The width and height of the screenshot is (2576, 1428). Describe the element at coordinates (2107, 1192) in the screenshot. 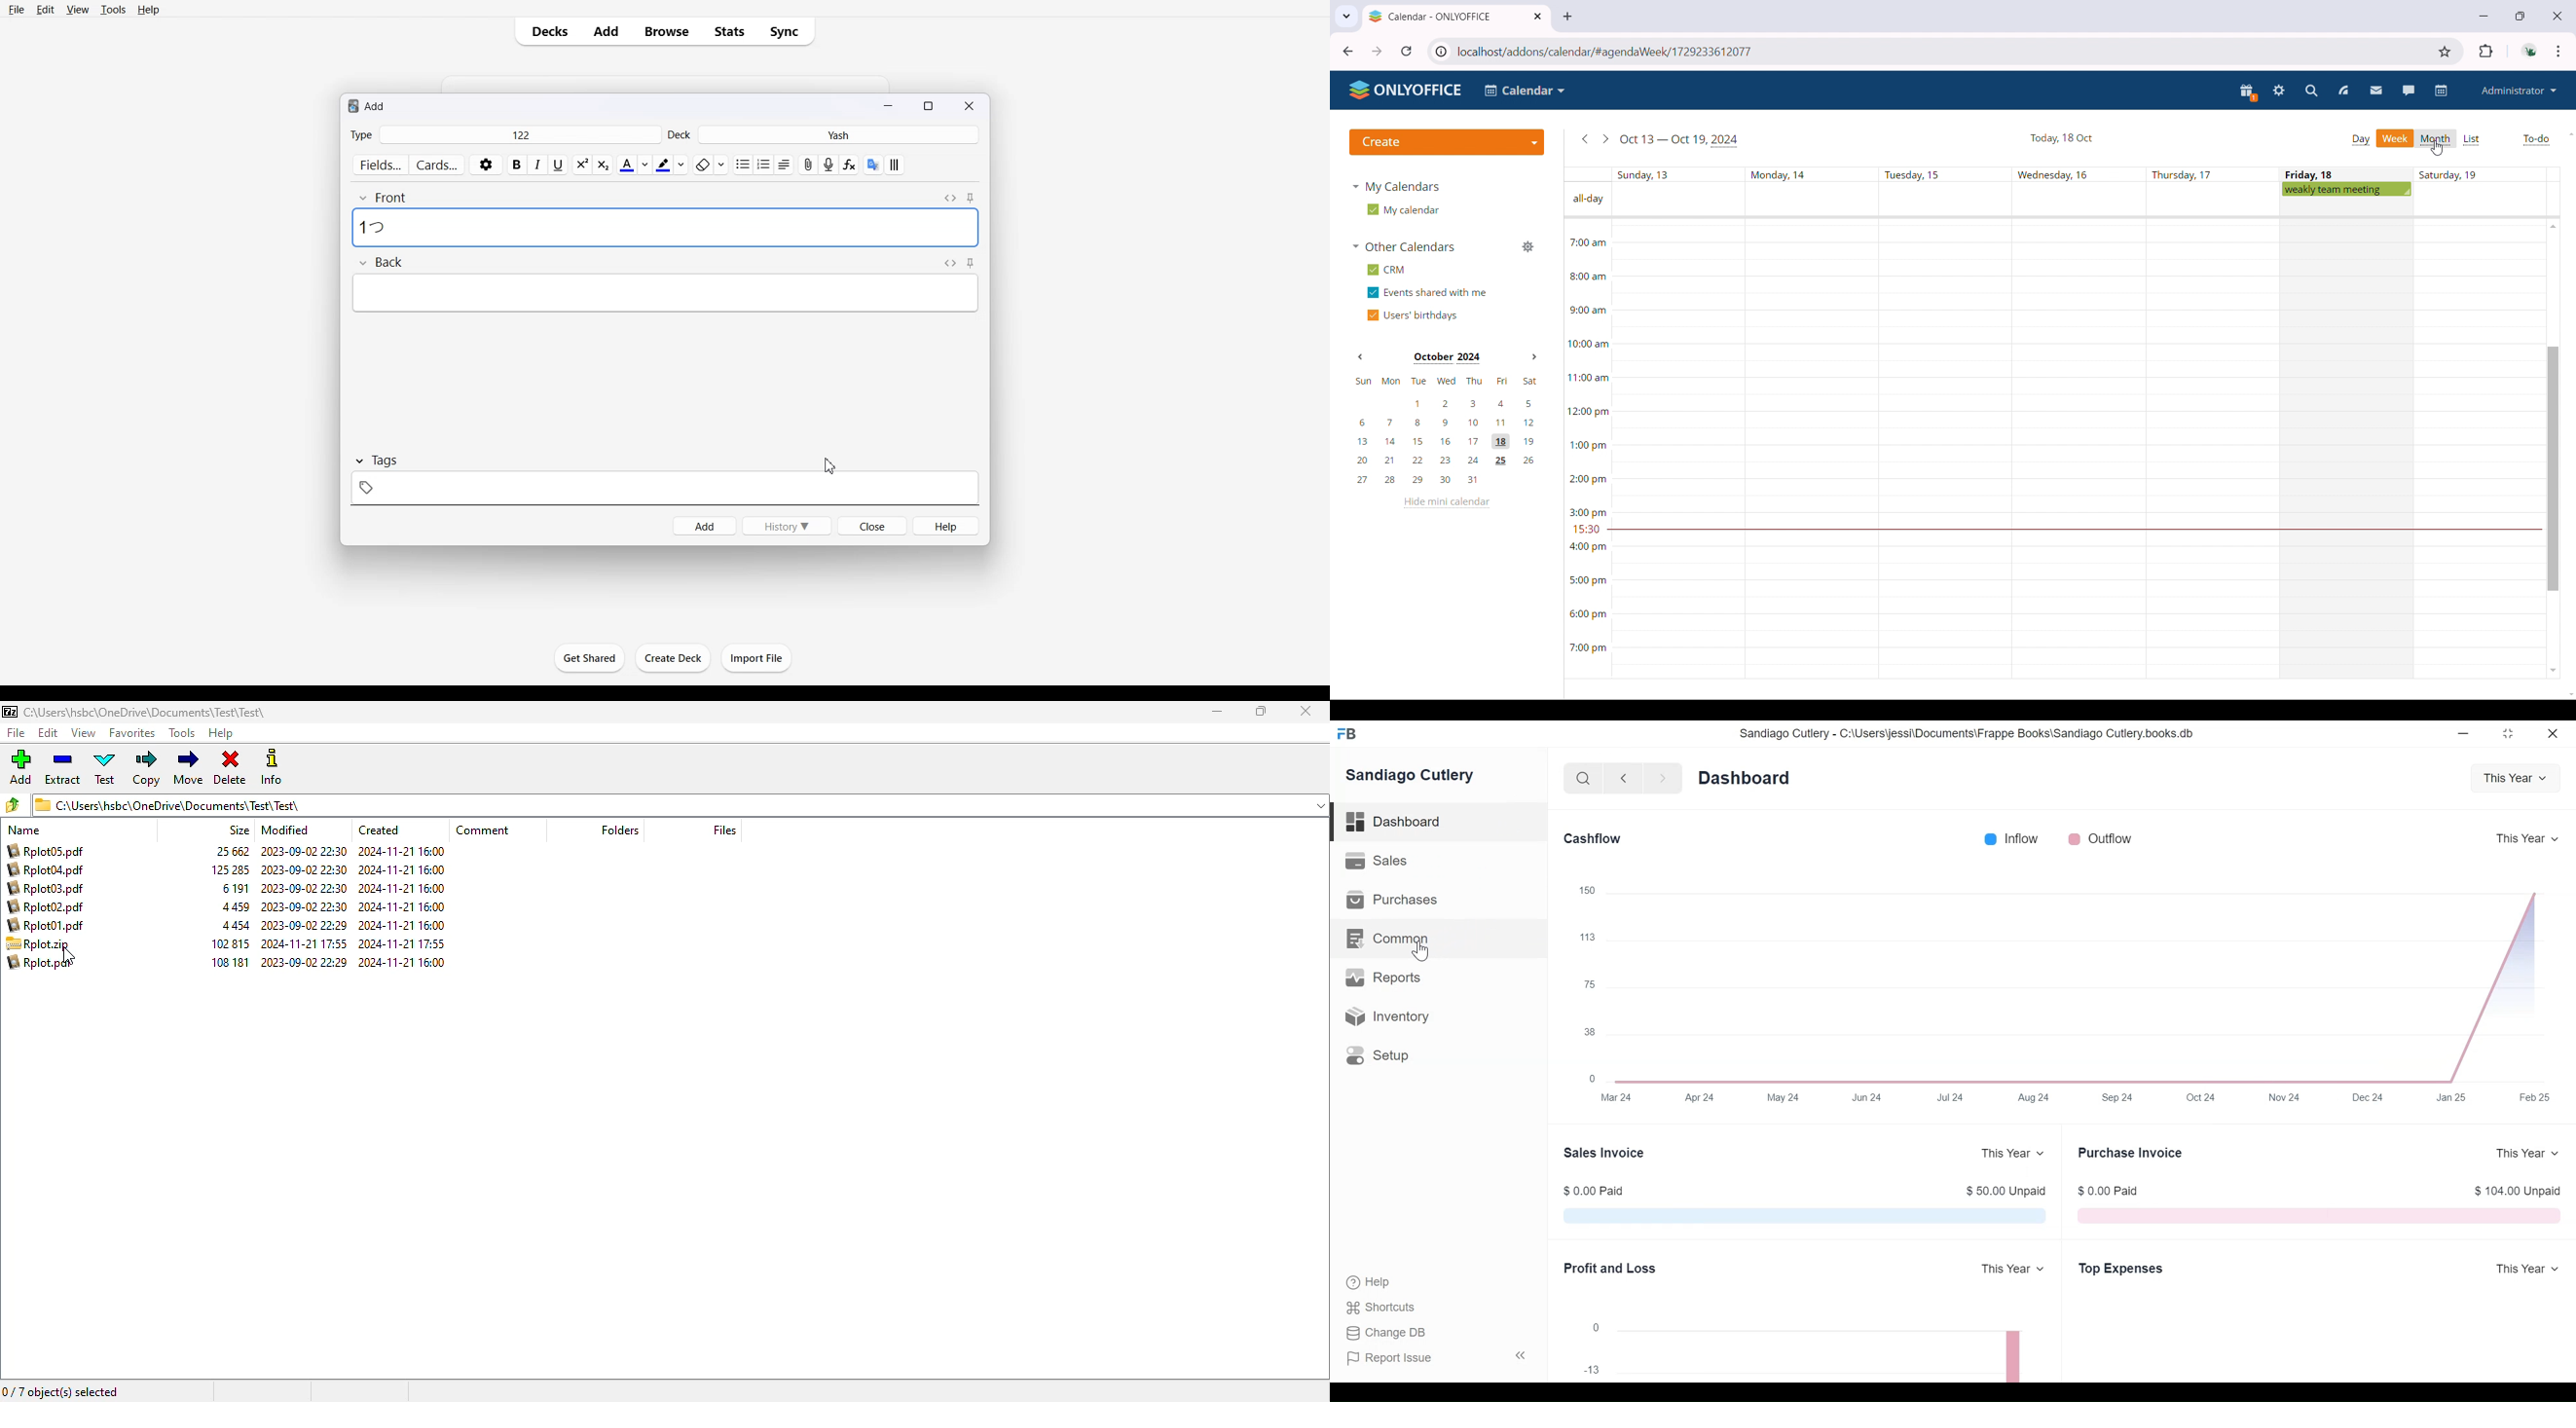

I see `$0.00 Paid` at that location.